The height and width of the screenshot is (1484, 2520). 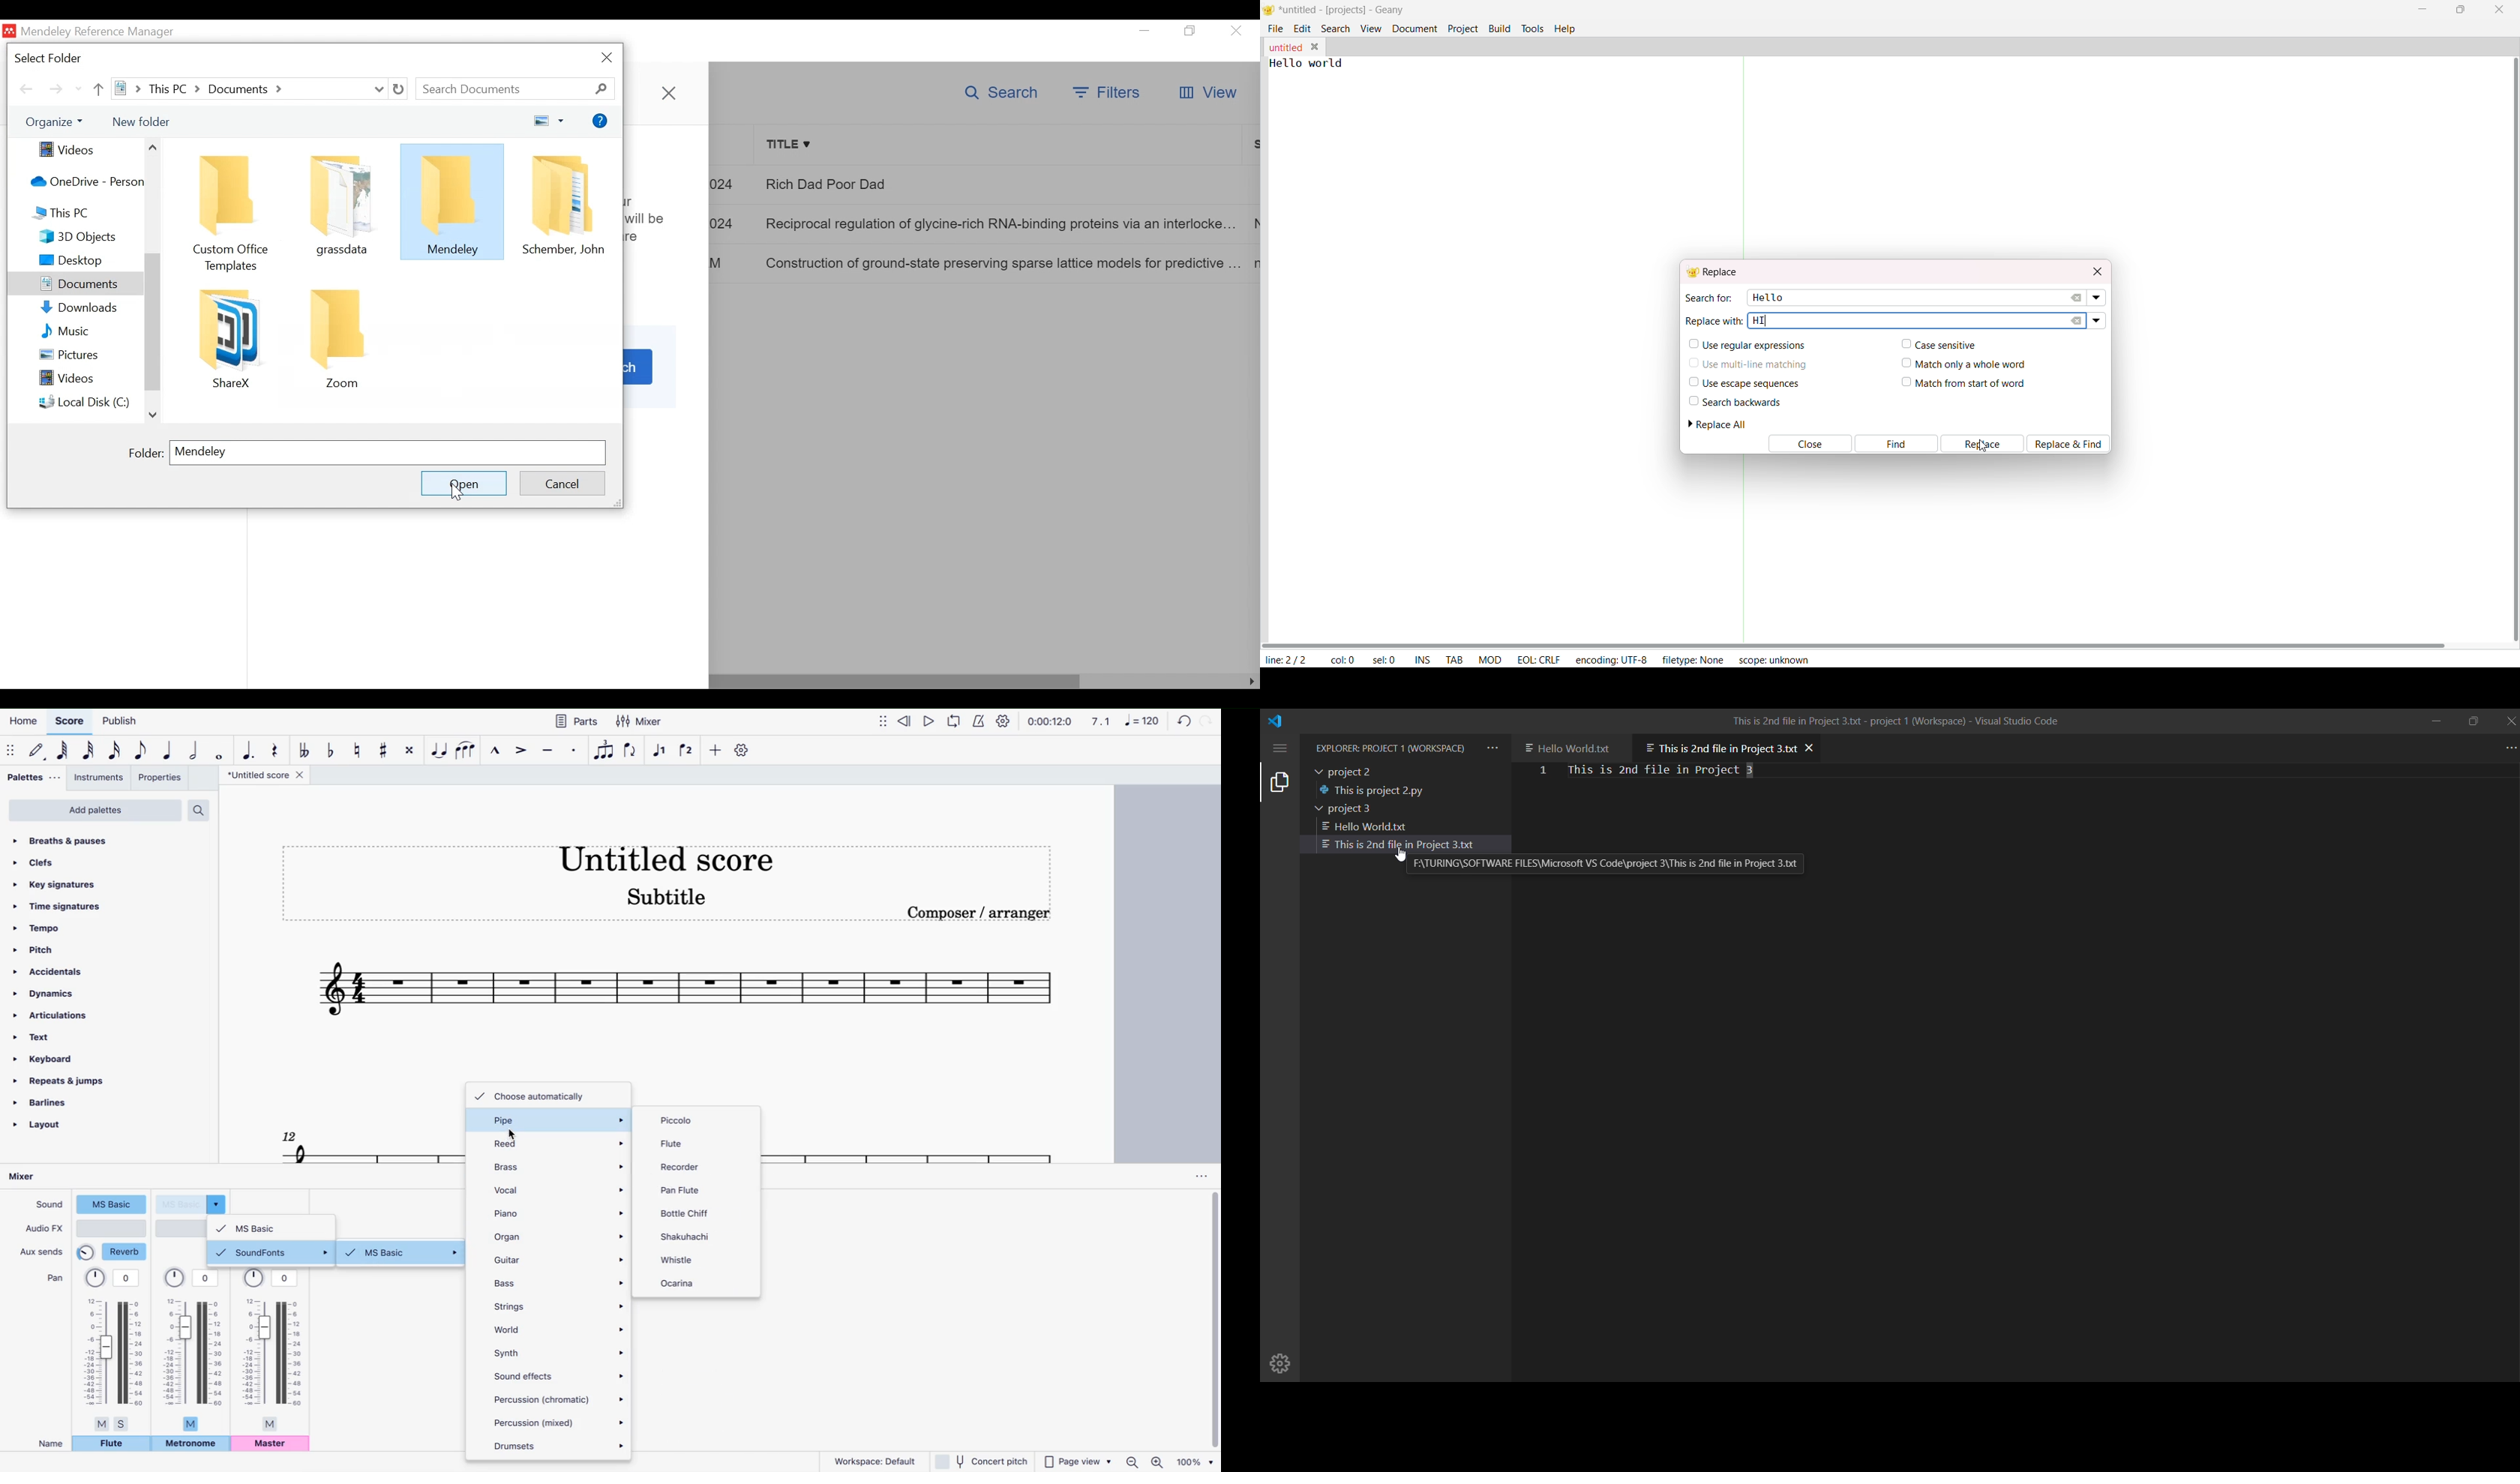 I want to click on sel: 0, so click(x=1385, y=661).